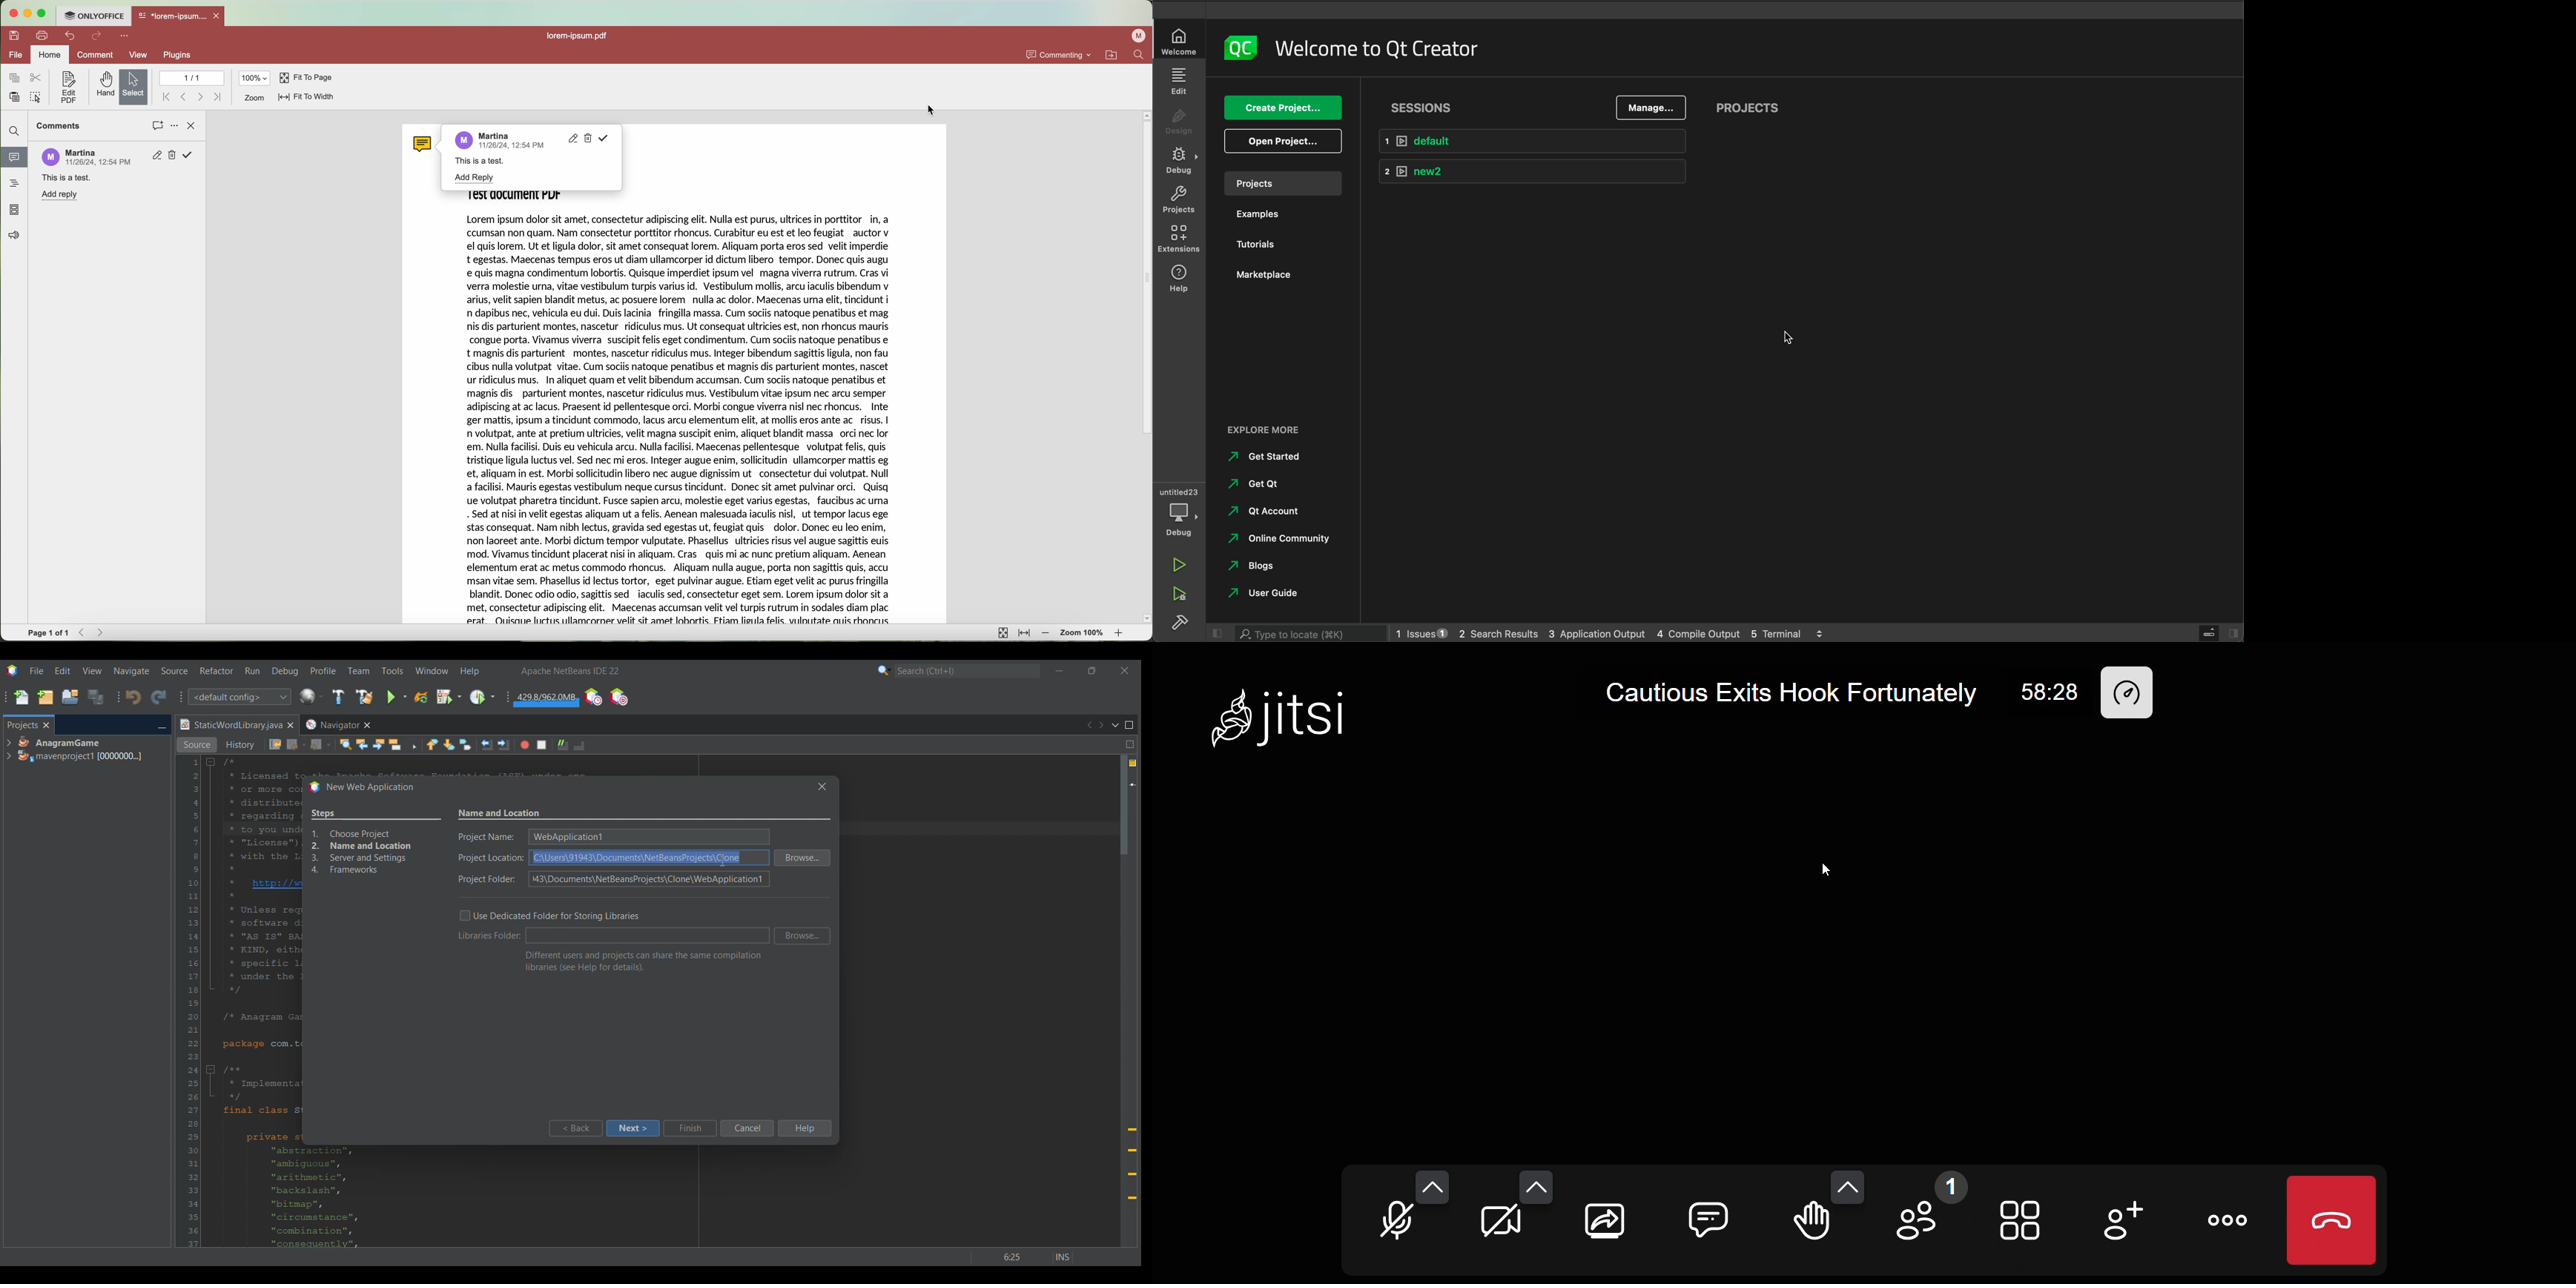  I want to click on performance setting, so click(2128, 693).